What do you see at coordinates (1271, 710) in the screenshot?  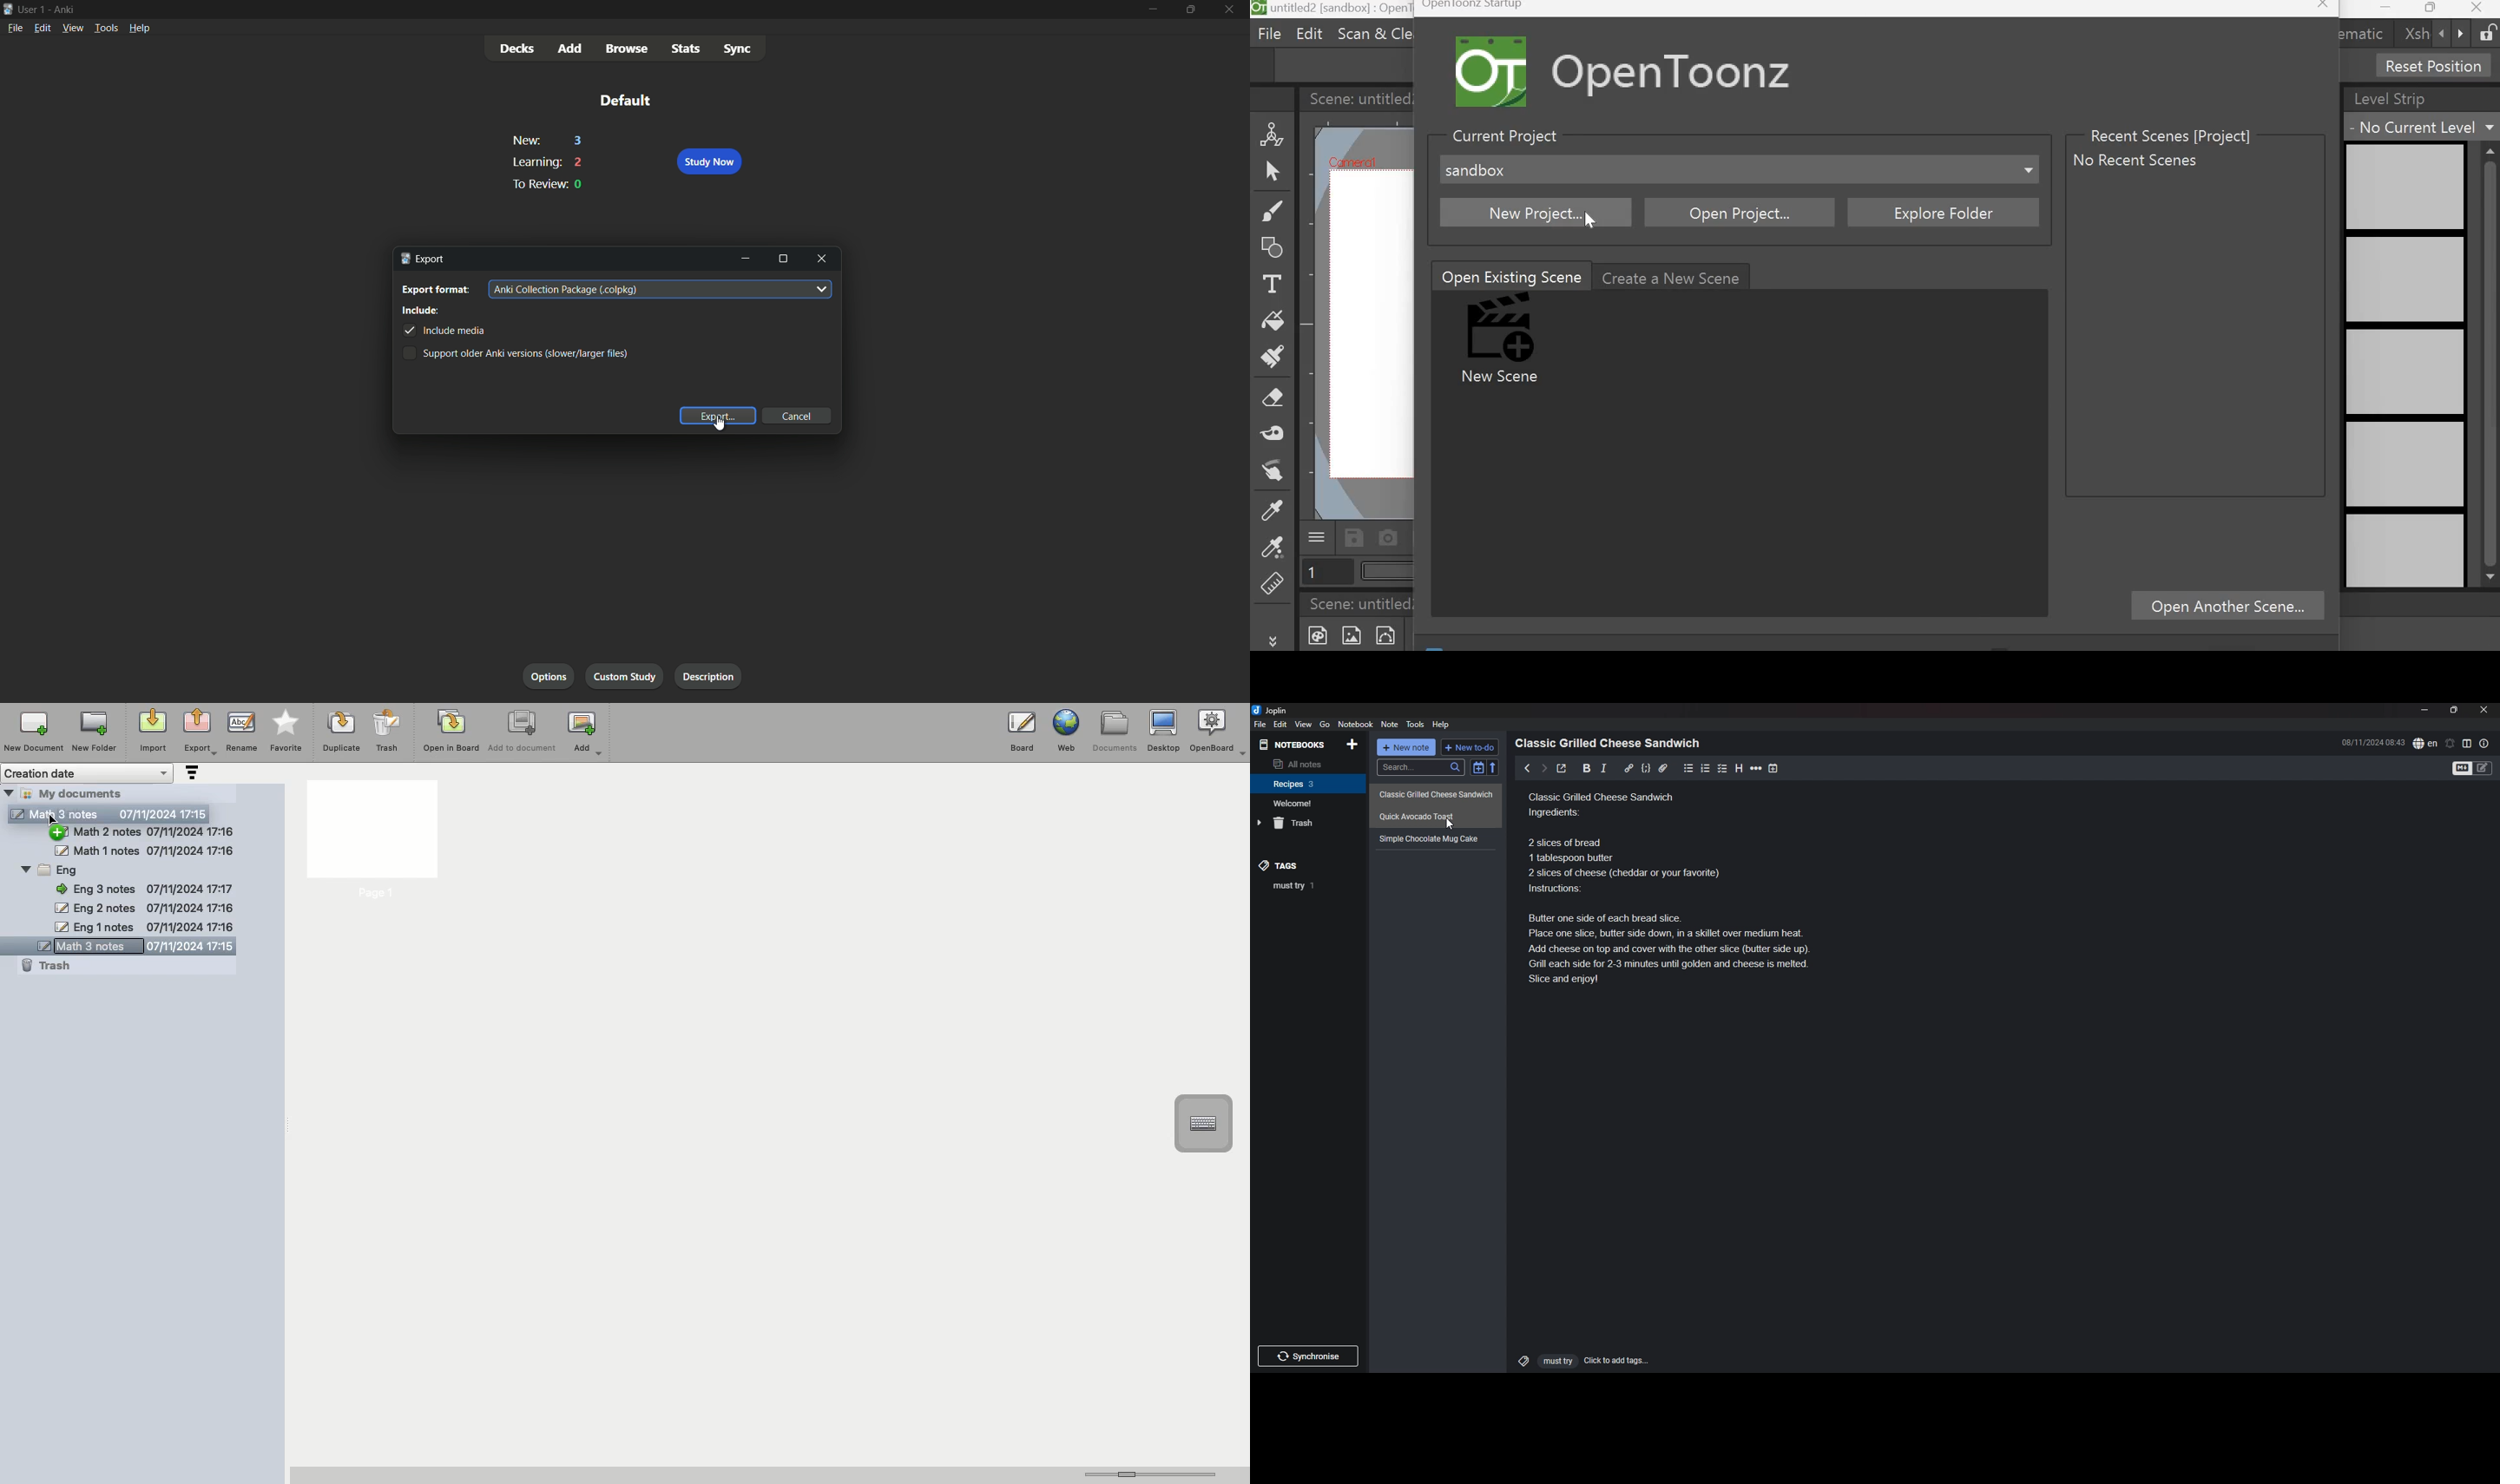 I see `joplin` at bounding box center [1271, 710].